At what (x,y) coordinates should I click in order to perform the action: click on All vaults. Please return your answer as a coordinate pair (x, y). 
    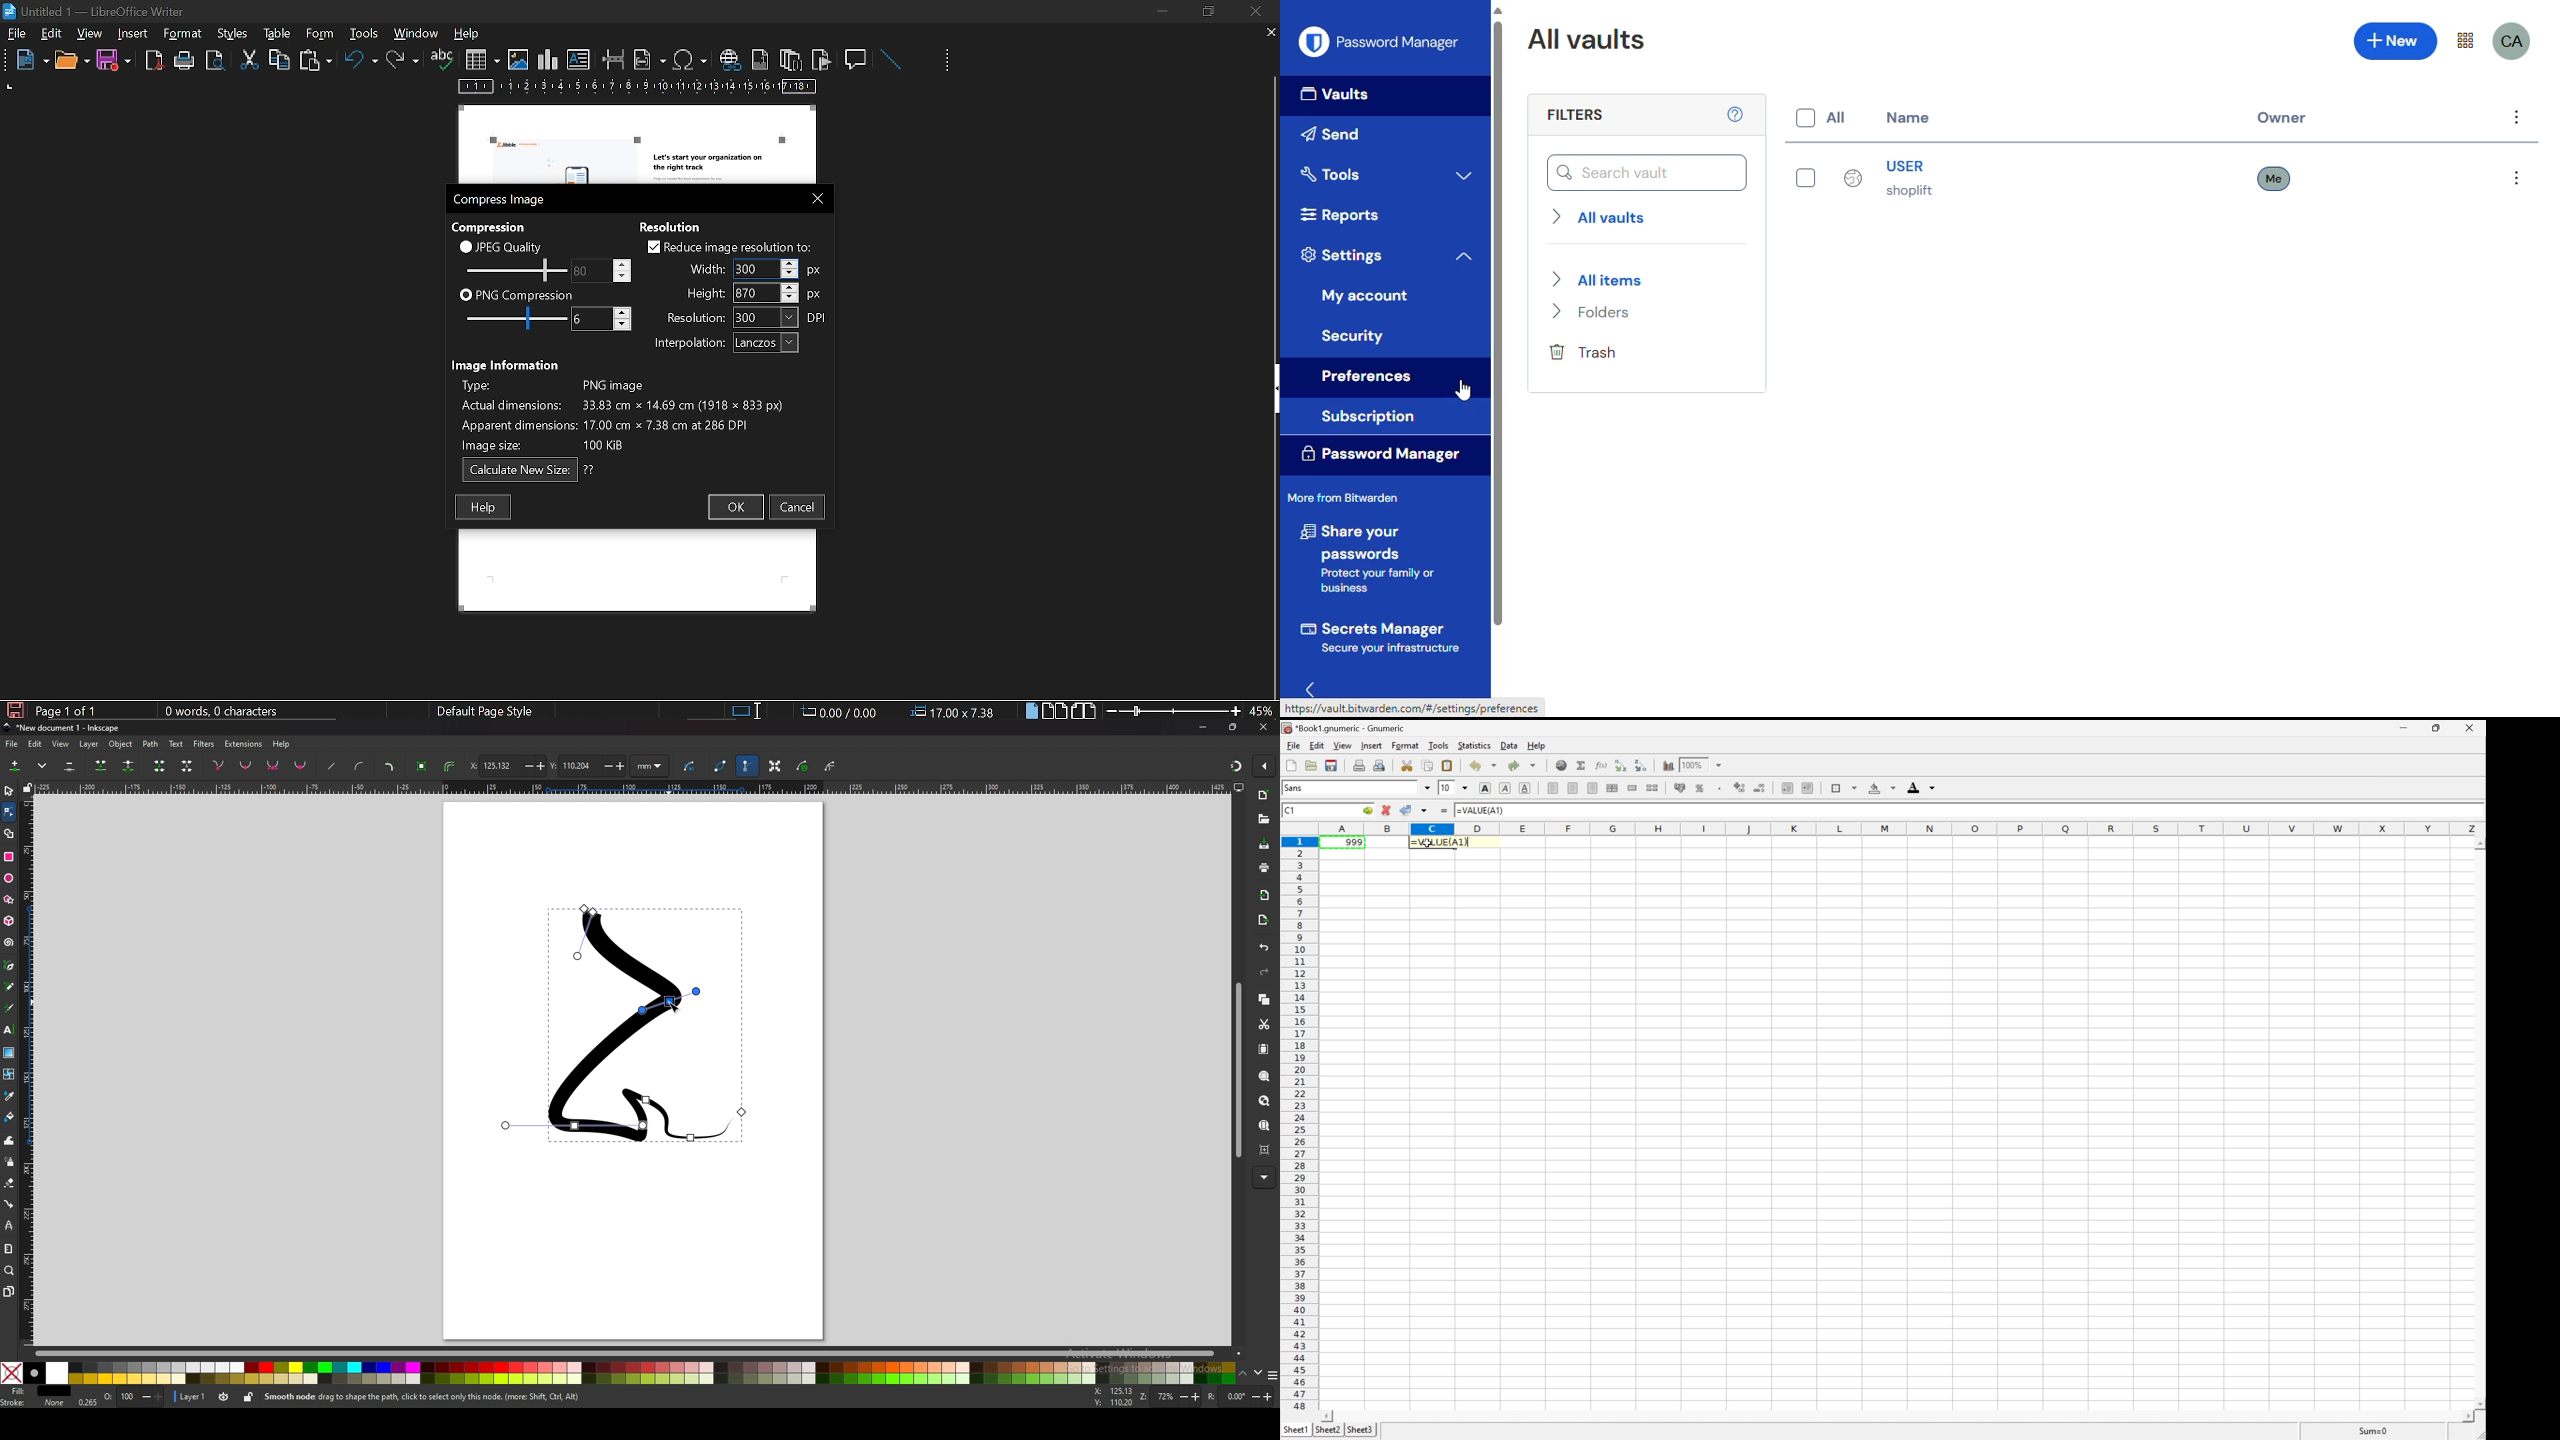
    Looking at the image, I should click on (1586, 39).